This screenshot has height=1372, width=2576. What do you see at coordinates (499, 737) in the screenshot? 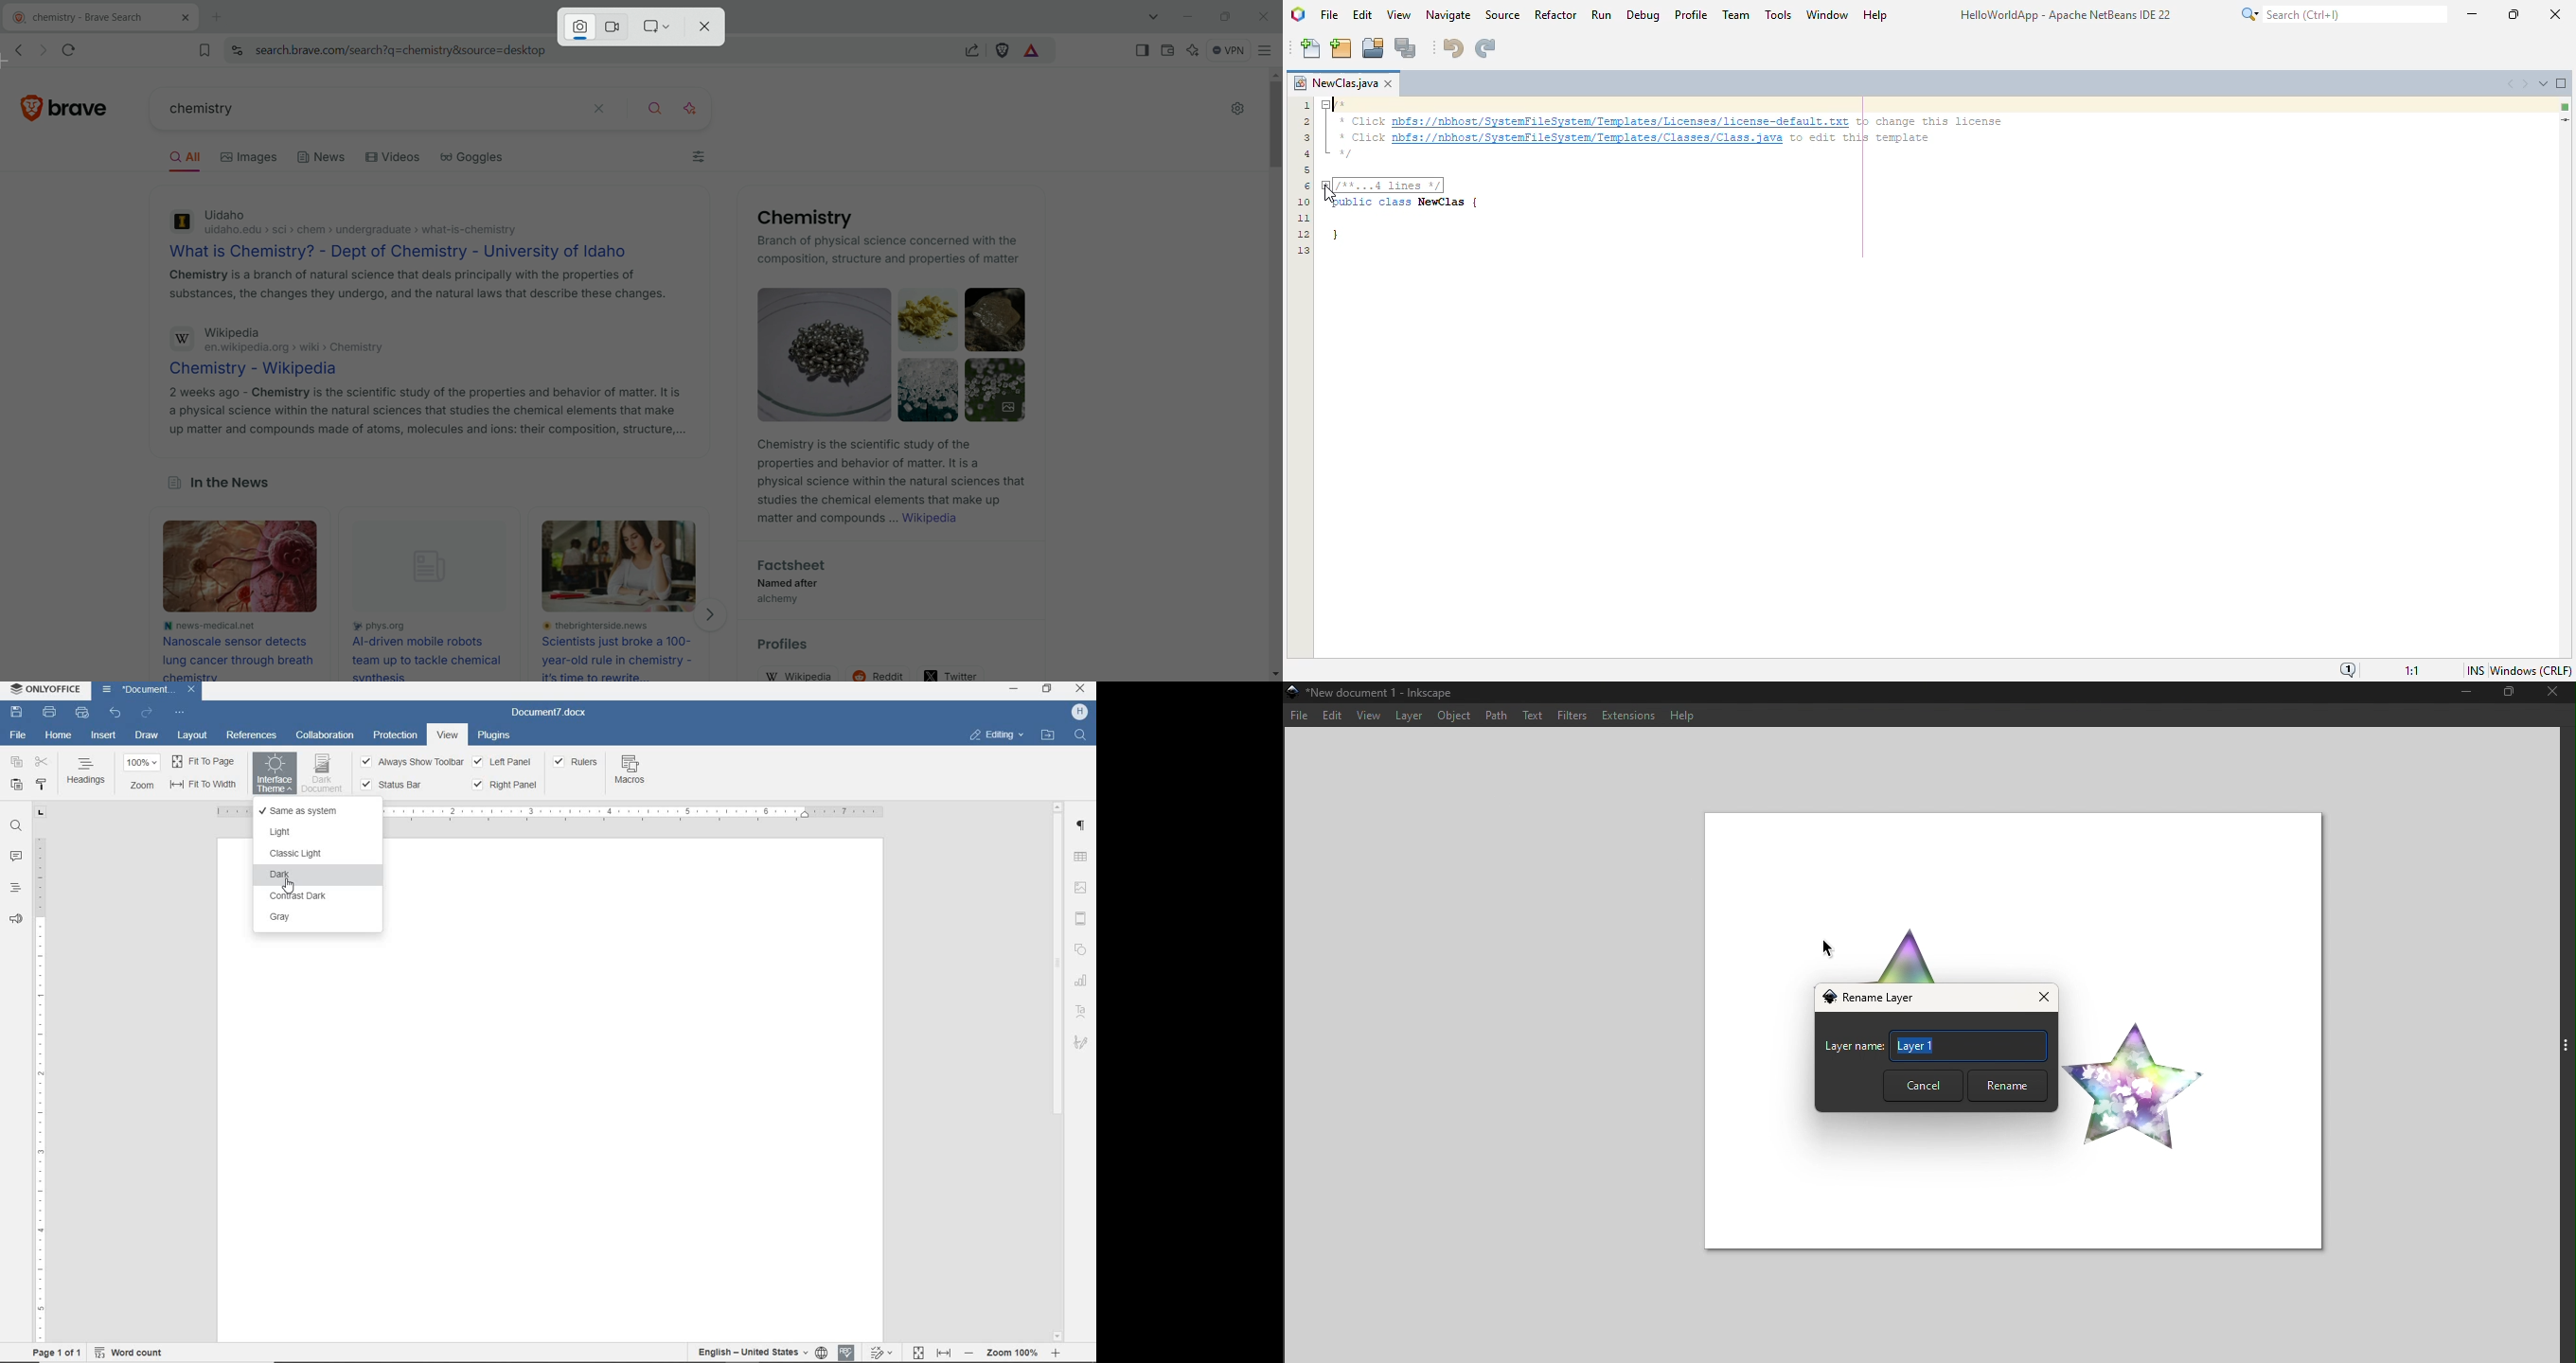
I see `PLUGINS` at bounding box center [499, 737].